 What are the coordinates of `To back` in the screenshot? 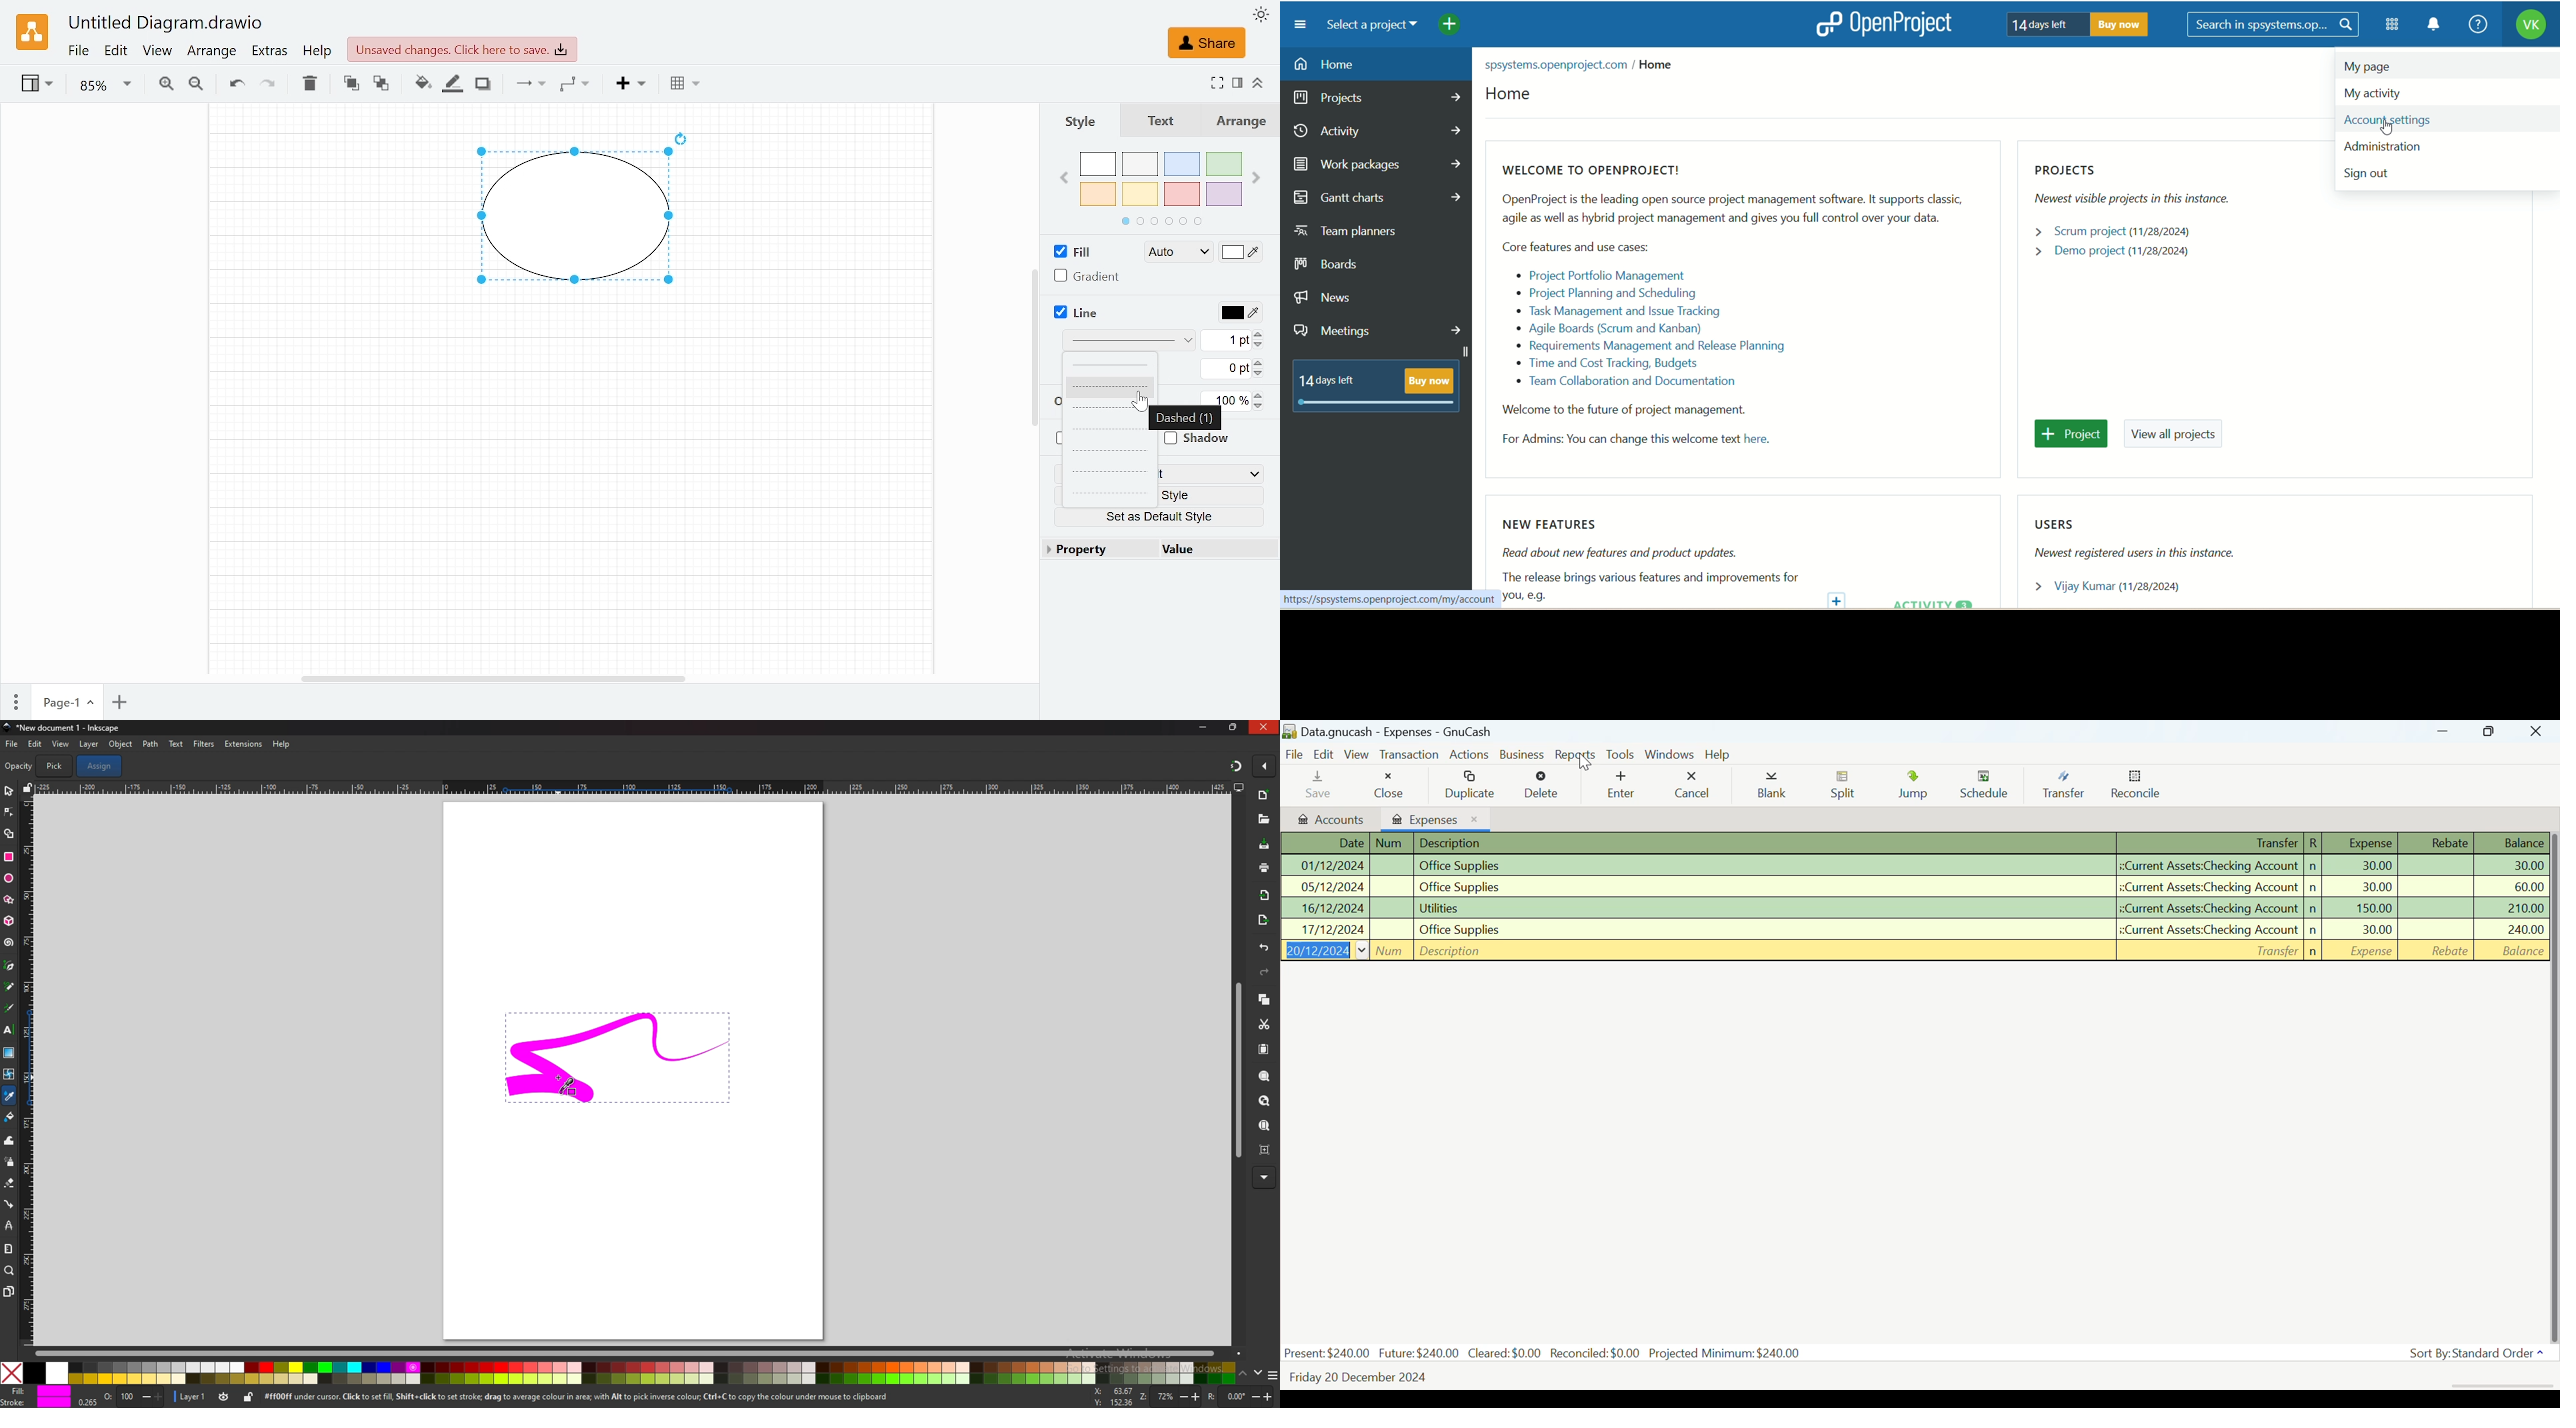 It's located at (379, 85).